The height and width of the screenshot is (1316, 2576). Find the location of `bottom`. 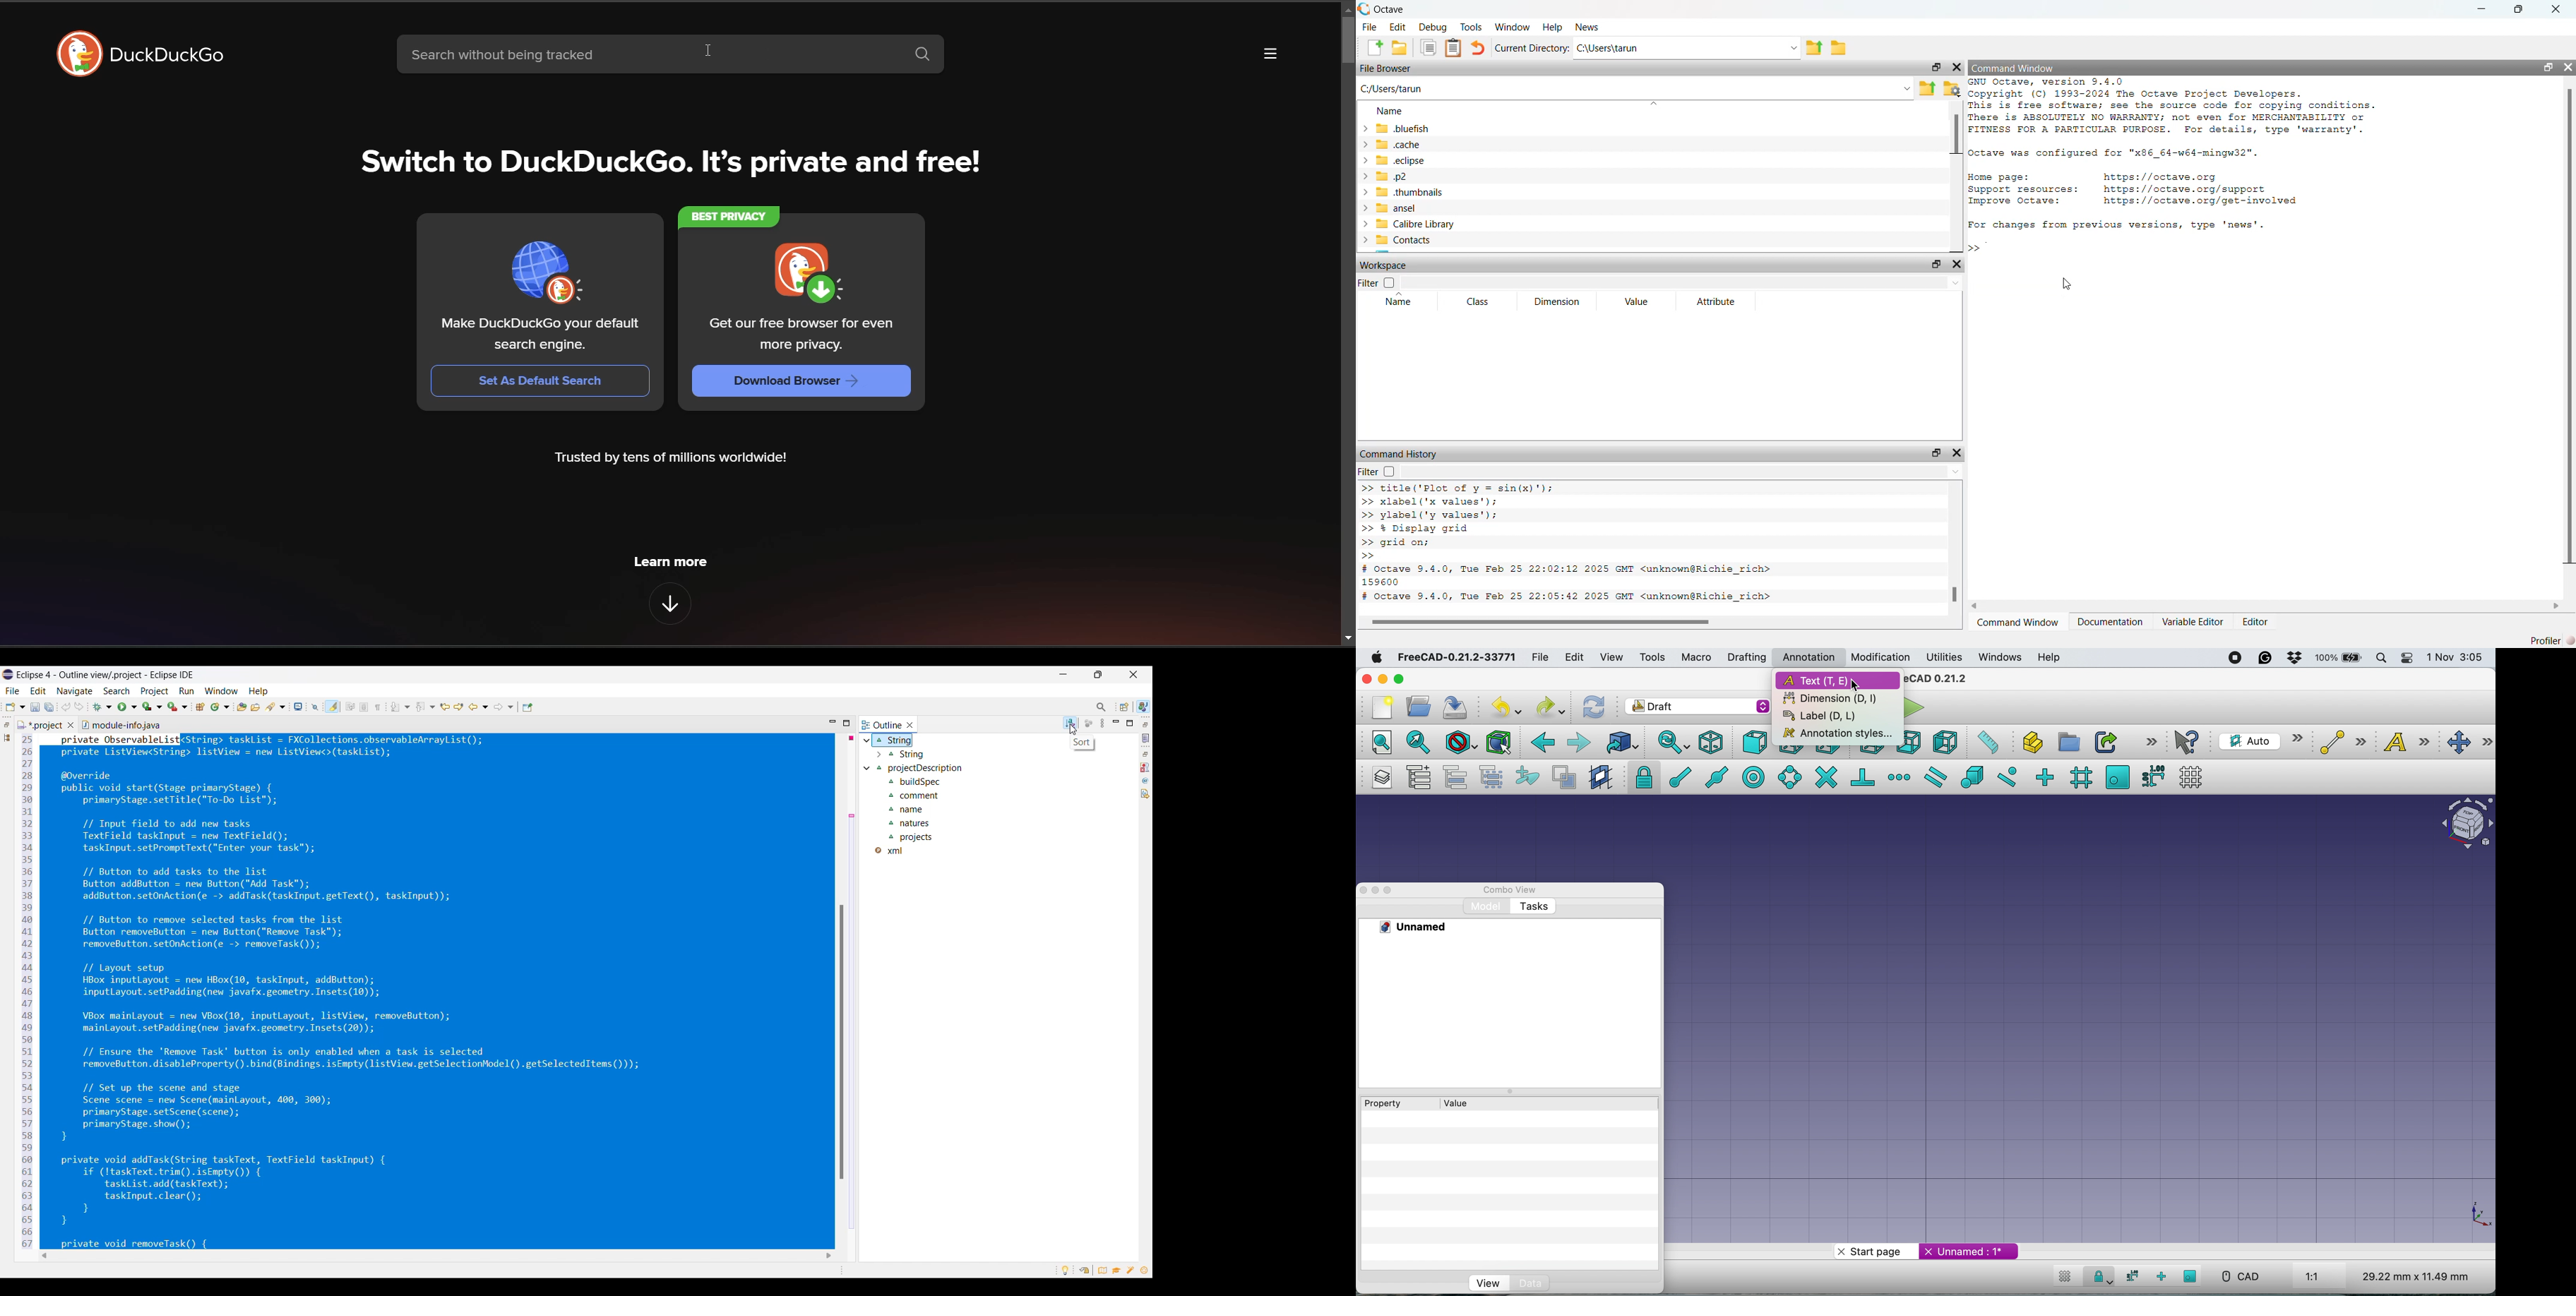

bottom is located at coordinates (1911, 743).